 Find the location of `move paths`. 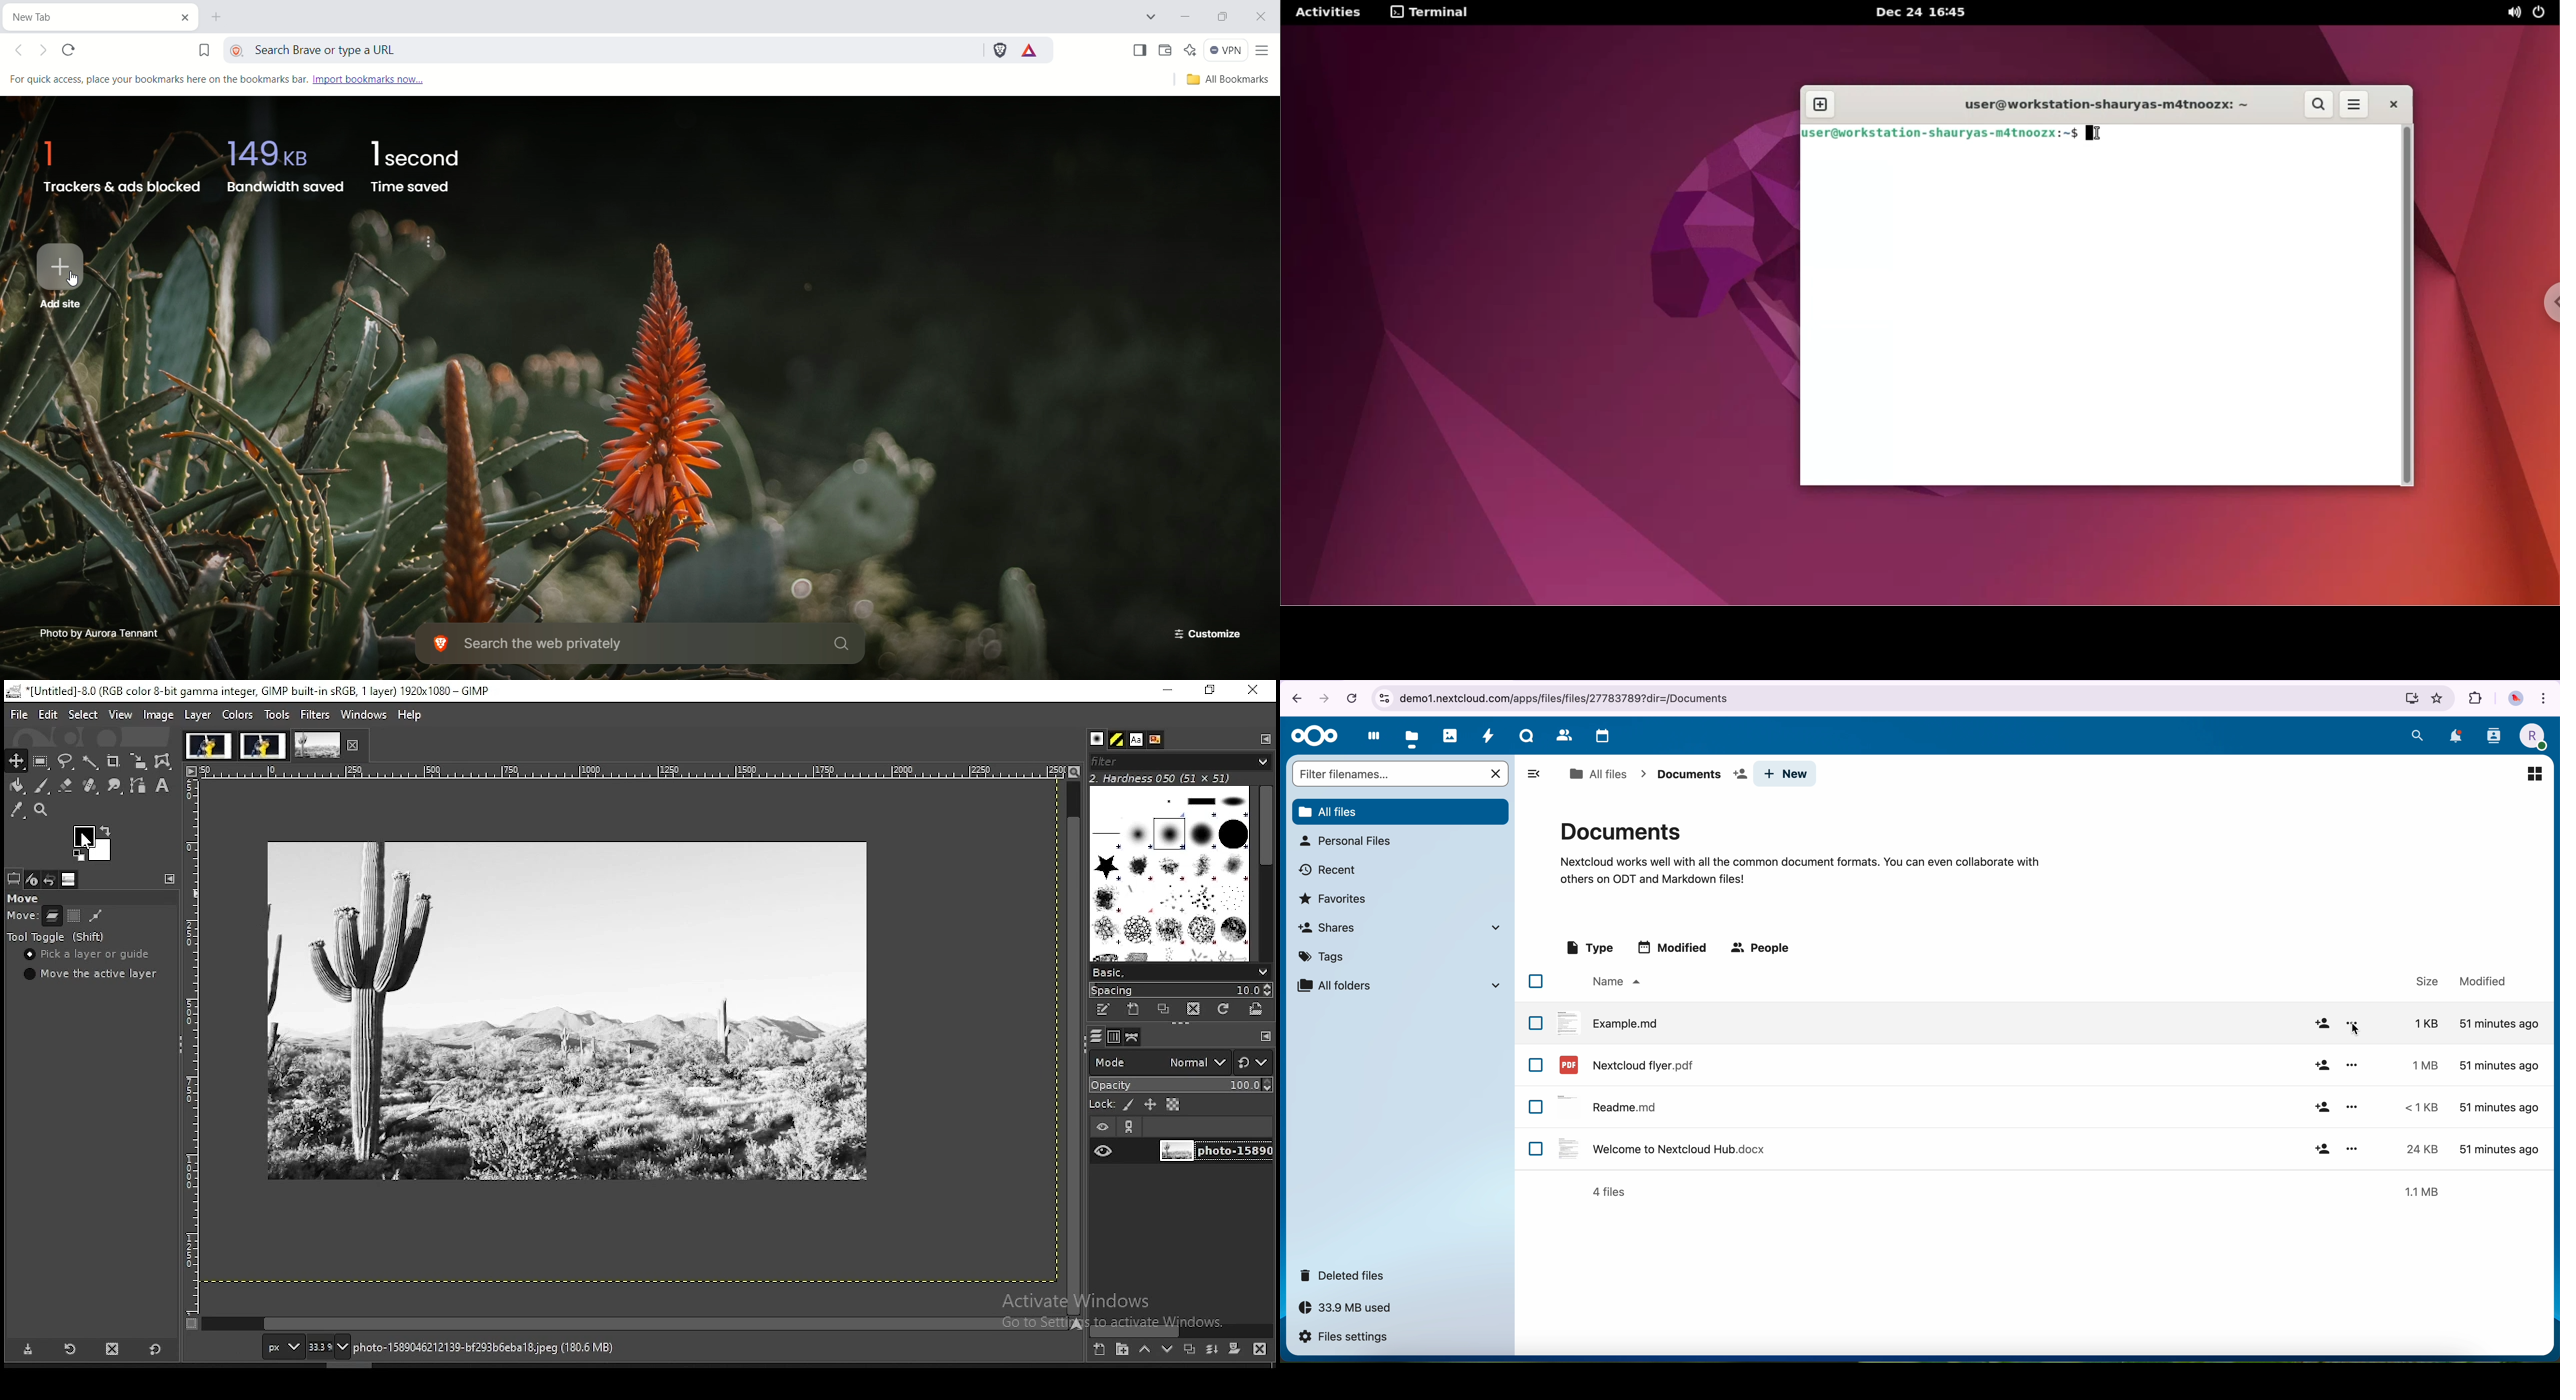

move paths is located at coordinates (95, 916).